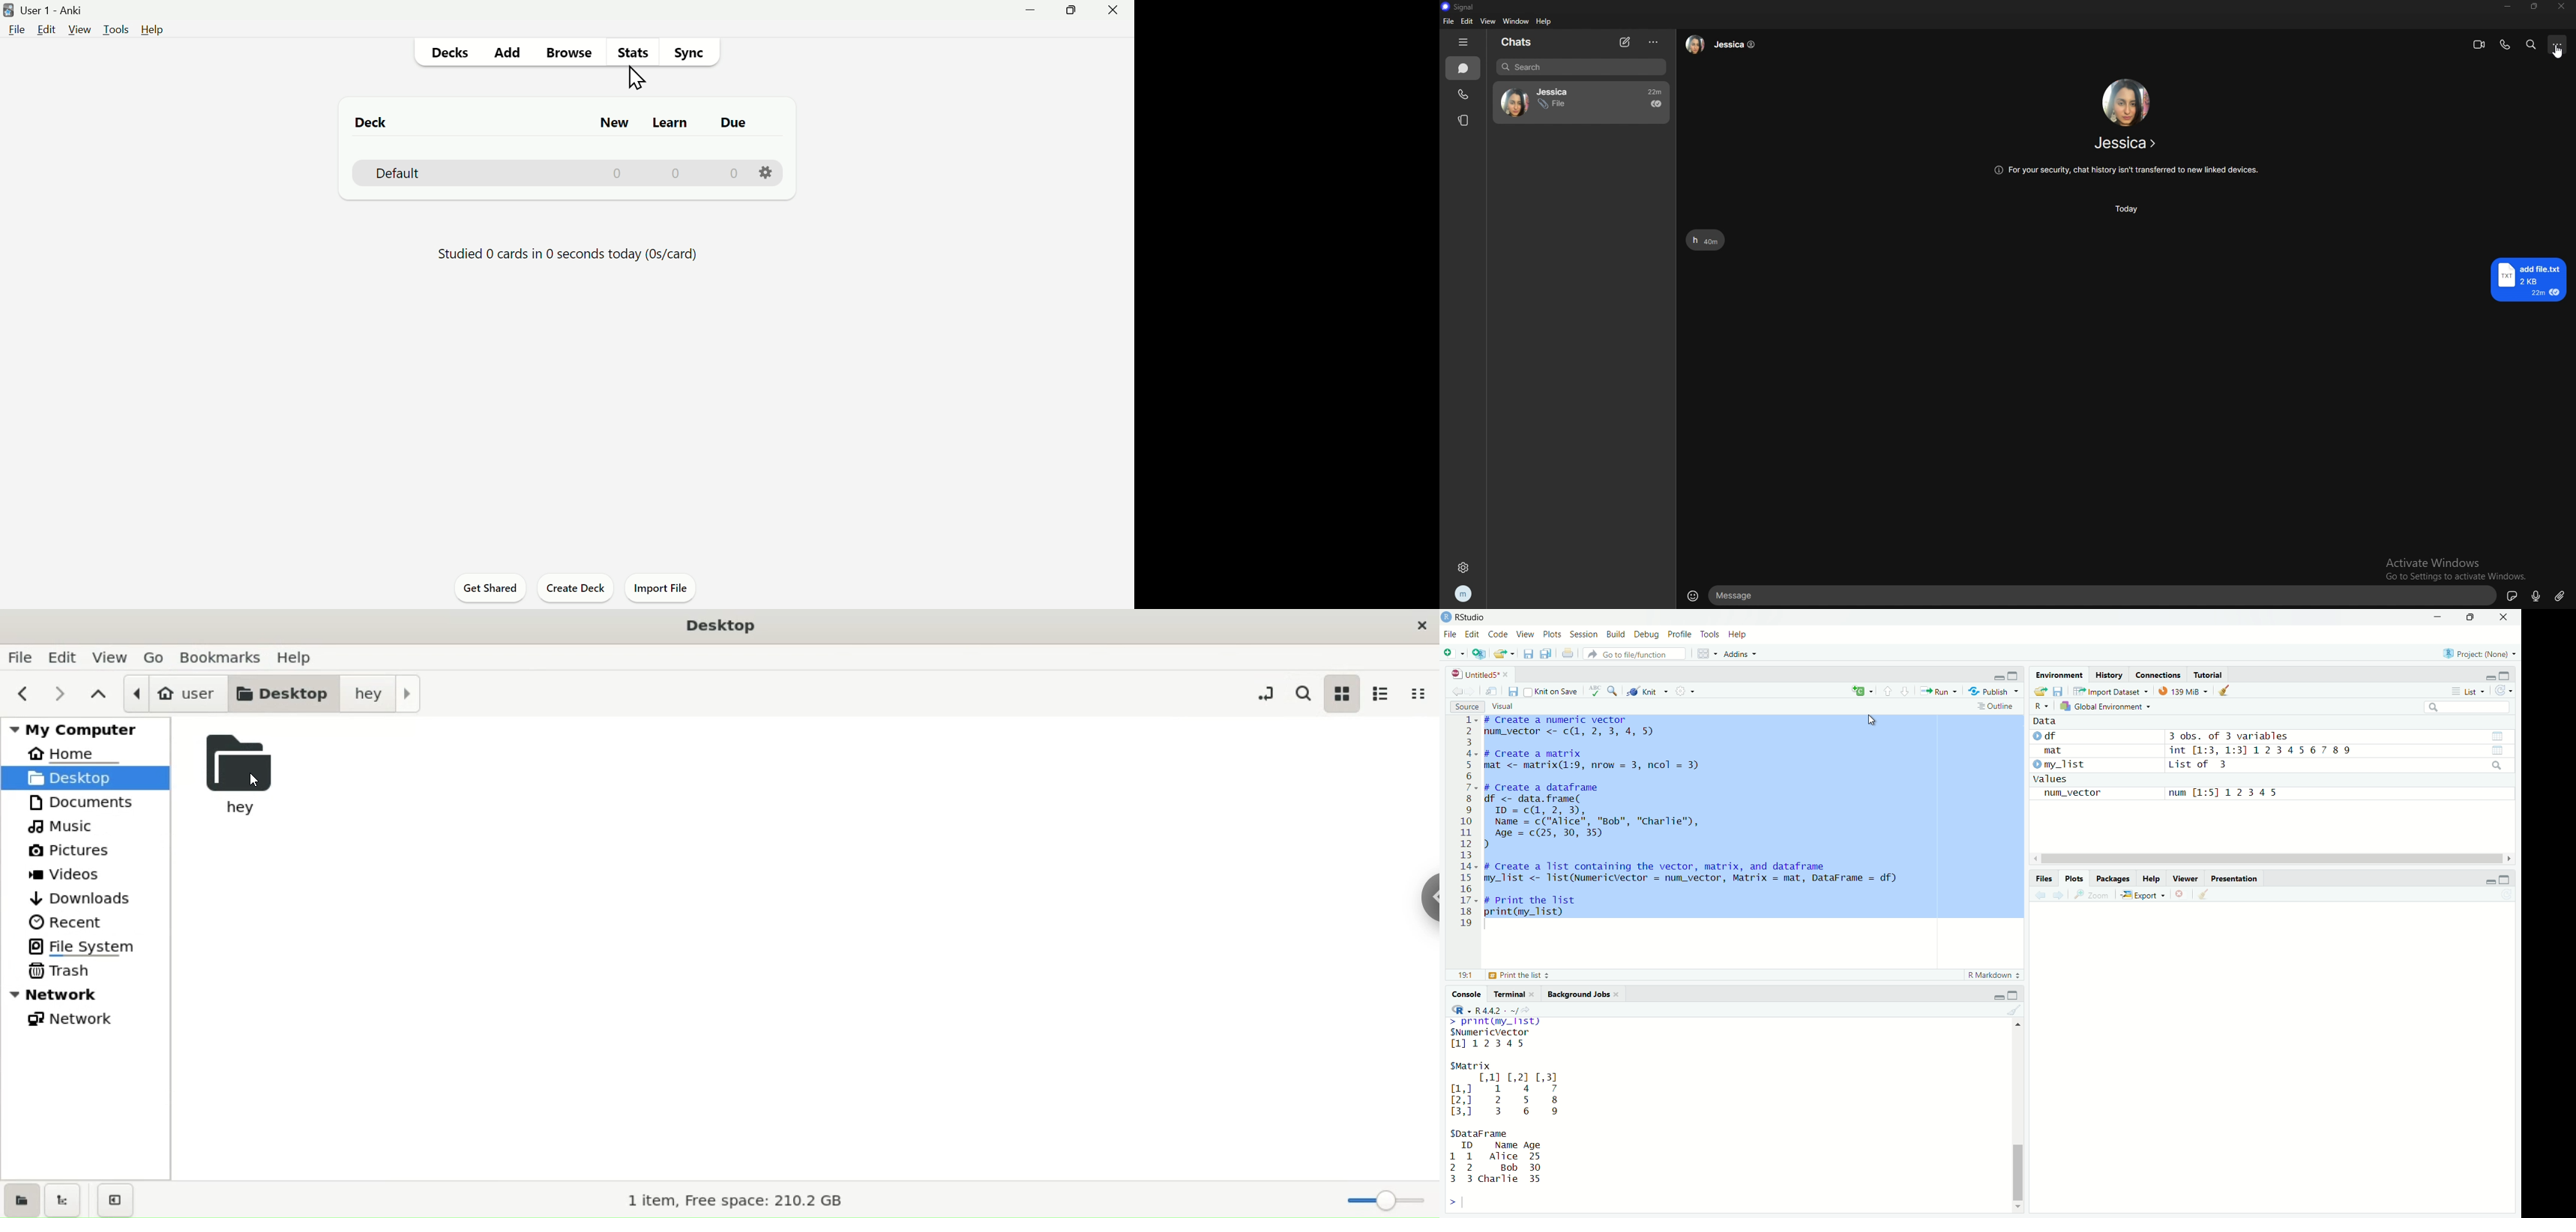 Image resolution: width=2576 pixels, height=1232 pixels. I want to click on resize, so click(2534, 6).